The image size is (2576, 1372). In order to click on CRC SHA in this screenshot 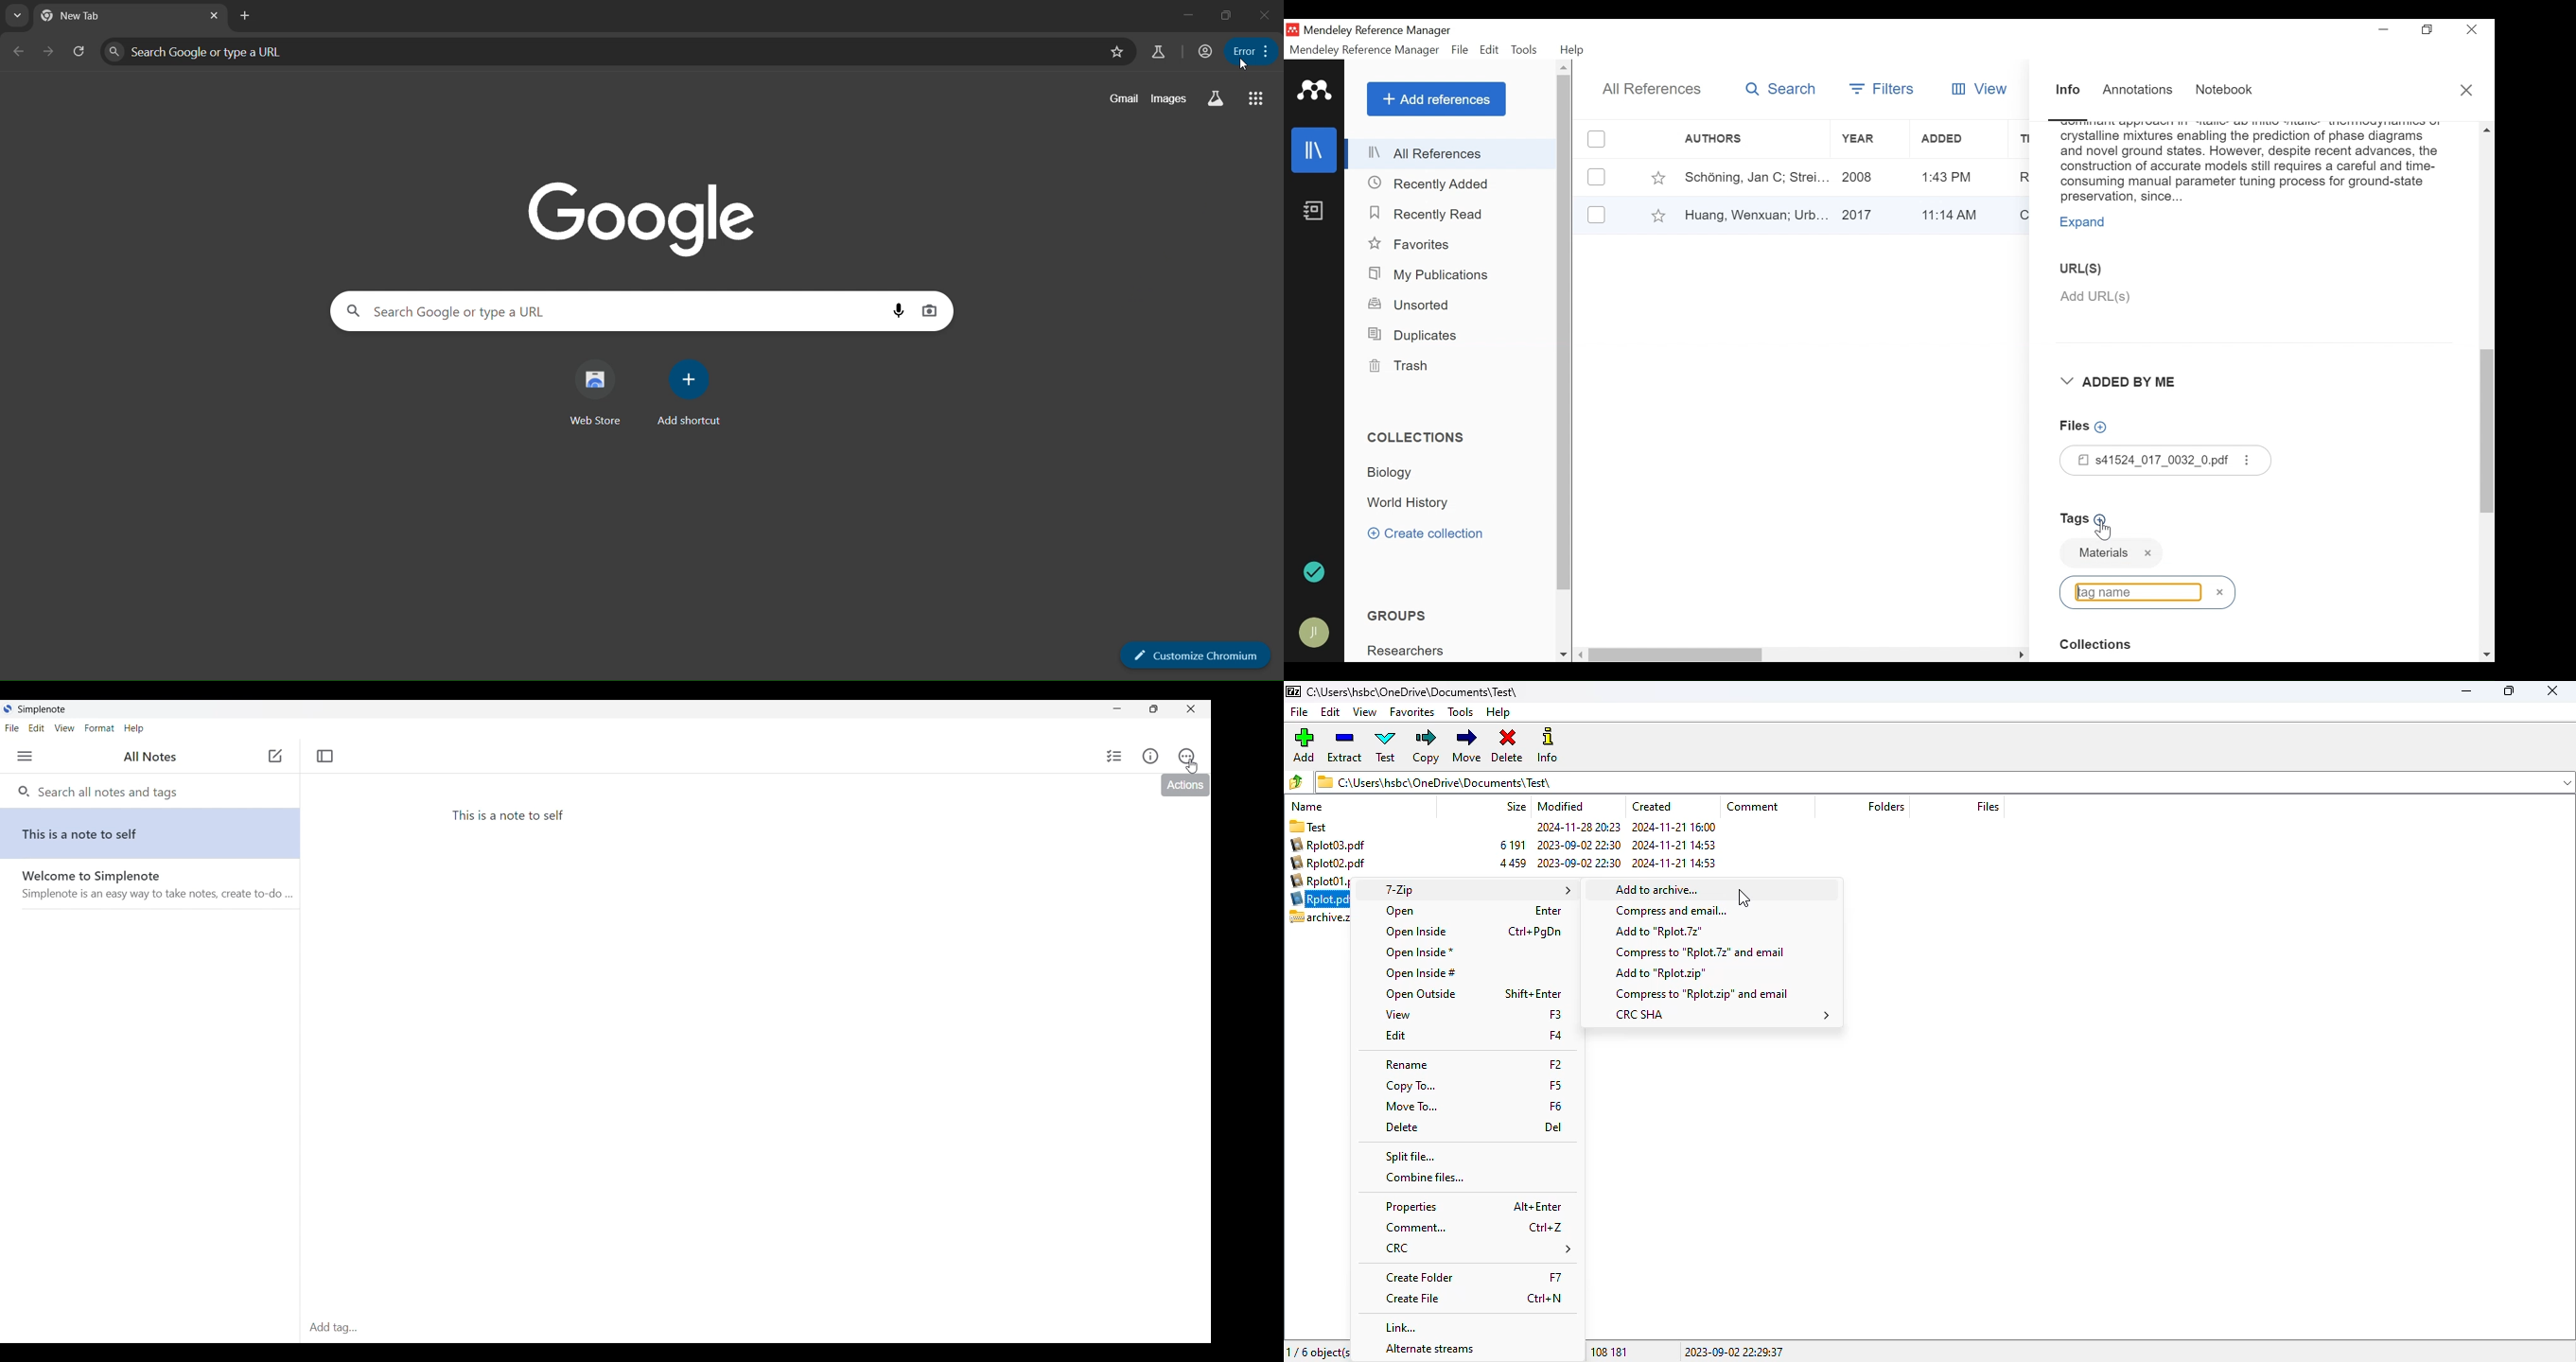, I will do `click(1723, 1015)`.